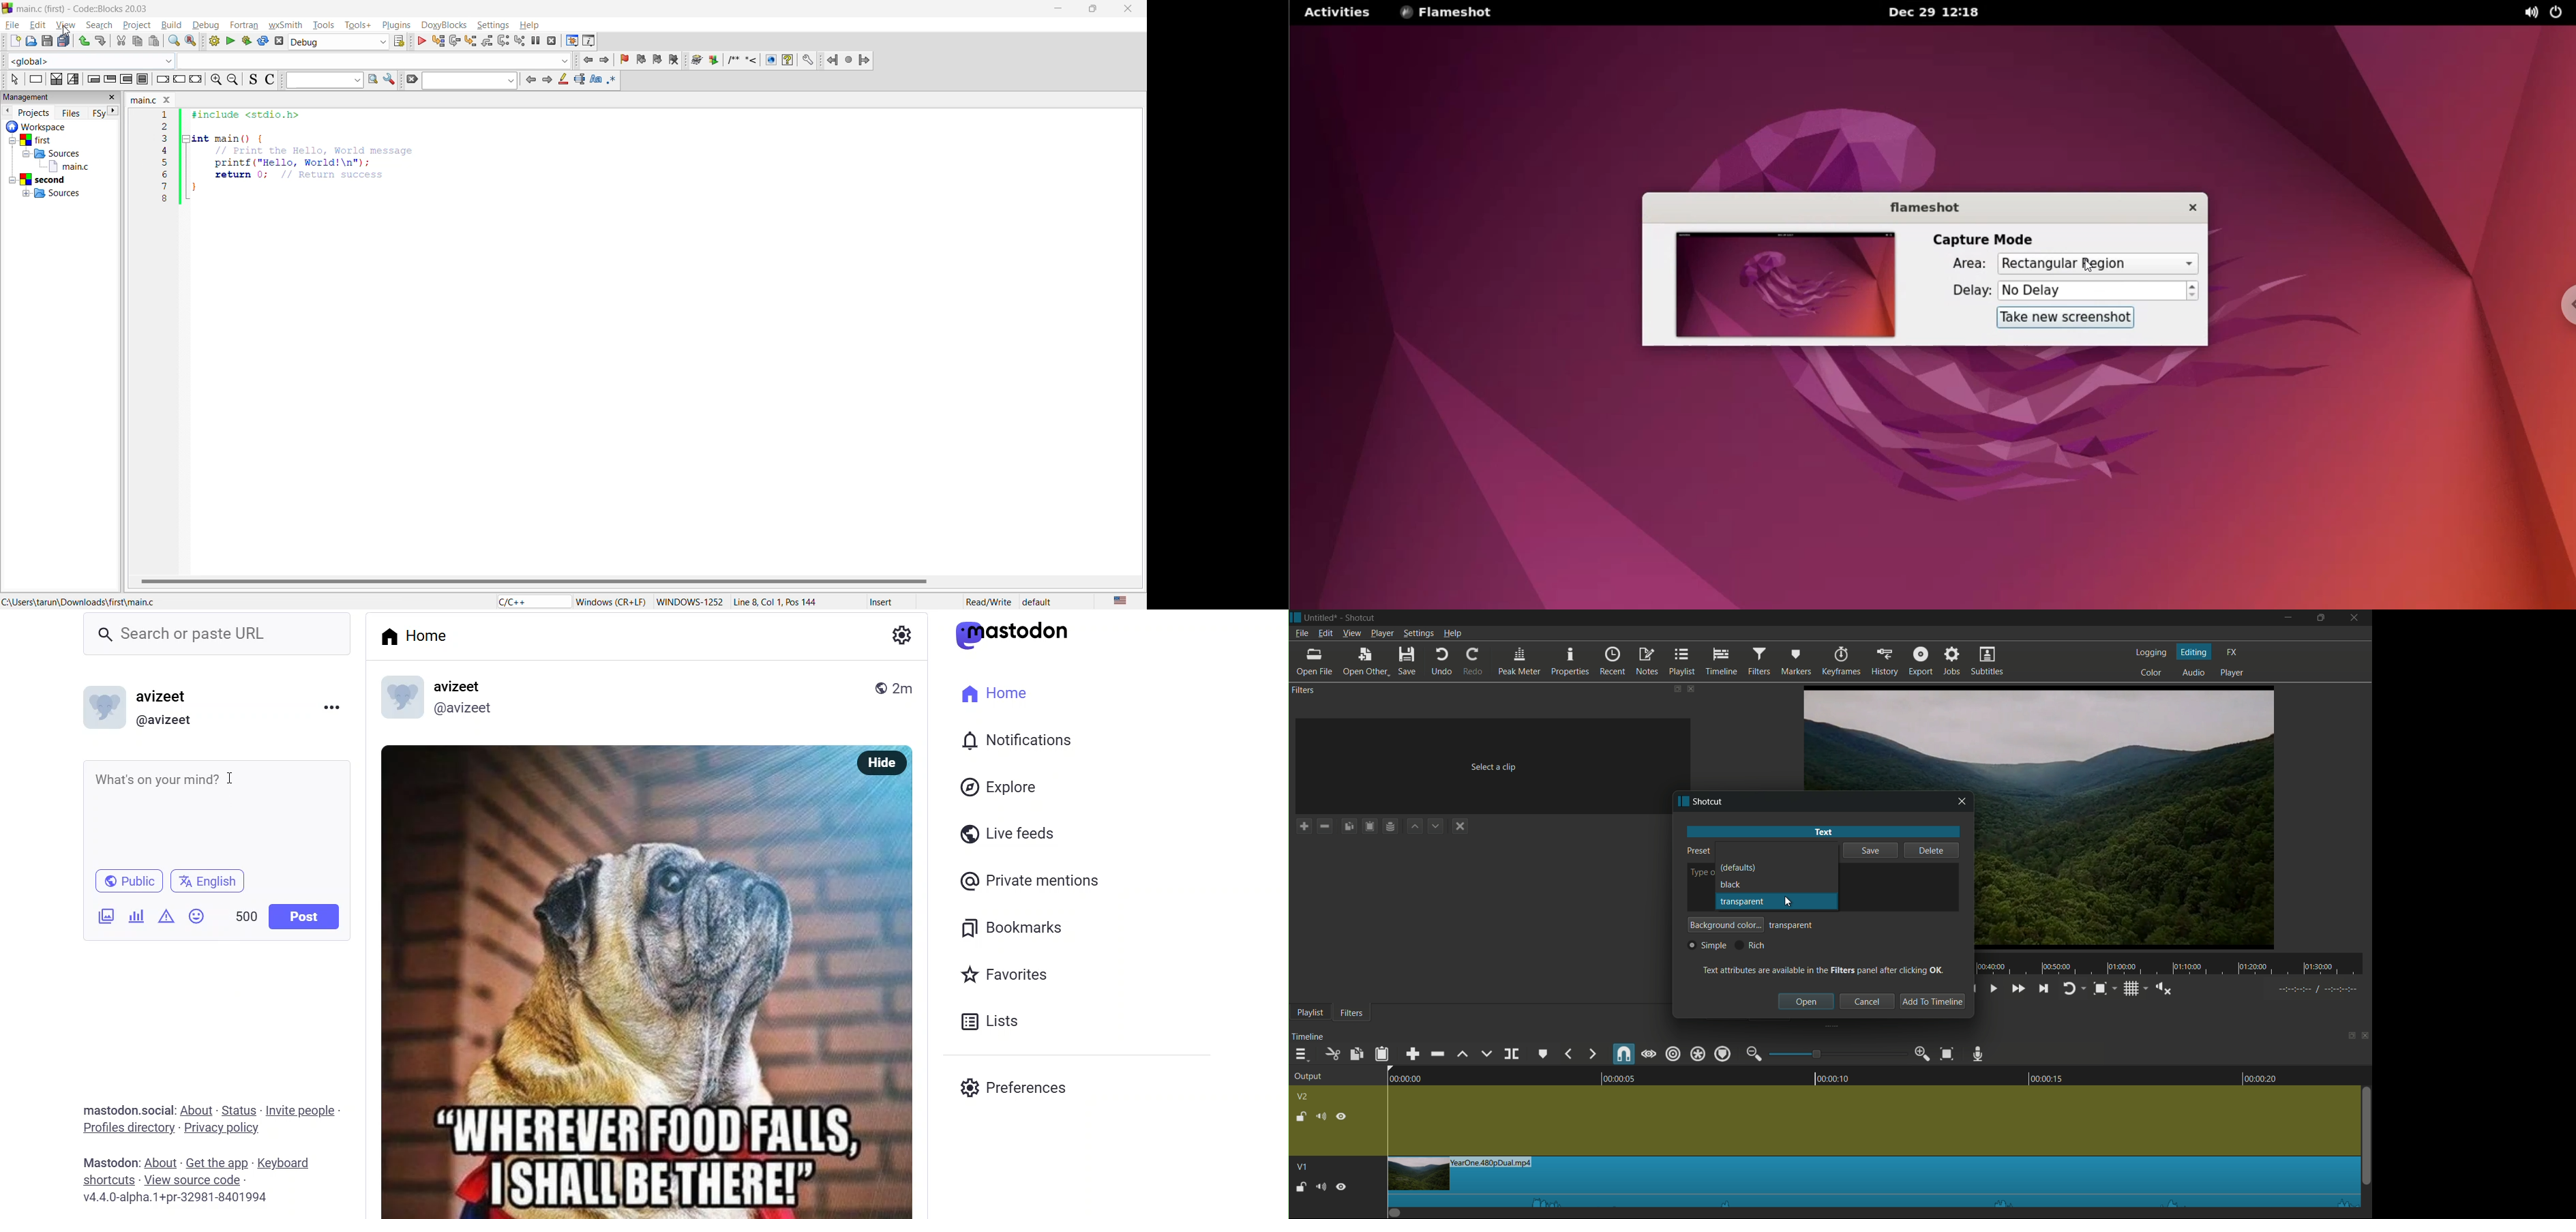 Image resolution: width=2576 pixels, height=1232 pixels. Describe the element at coordinates (217, 633) in the screenshot. I see `search or paste URL` at that location.